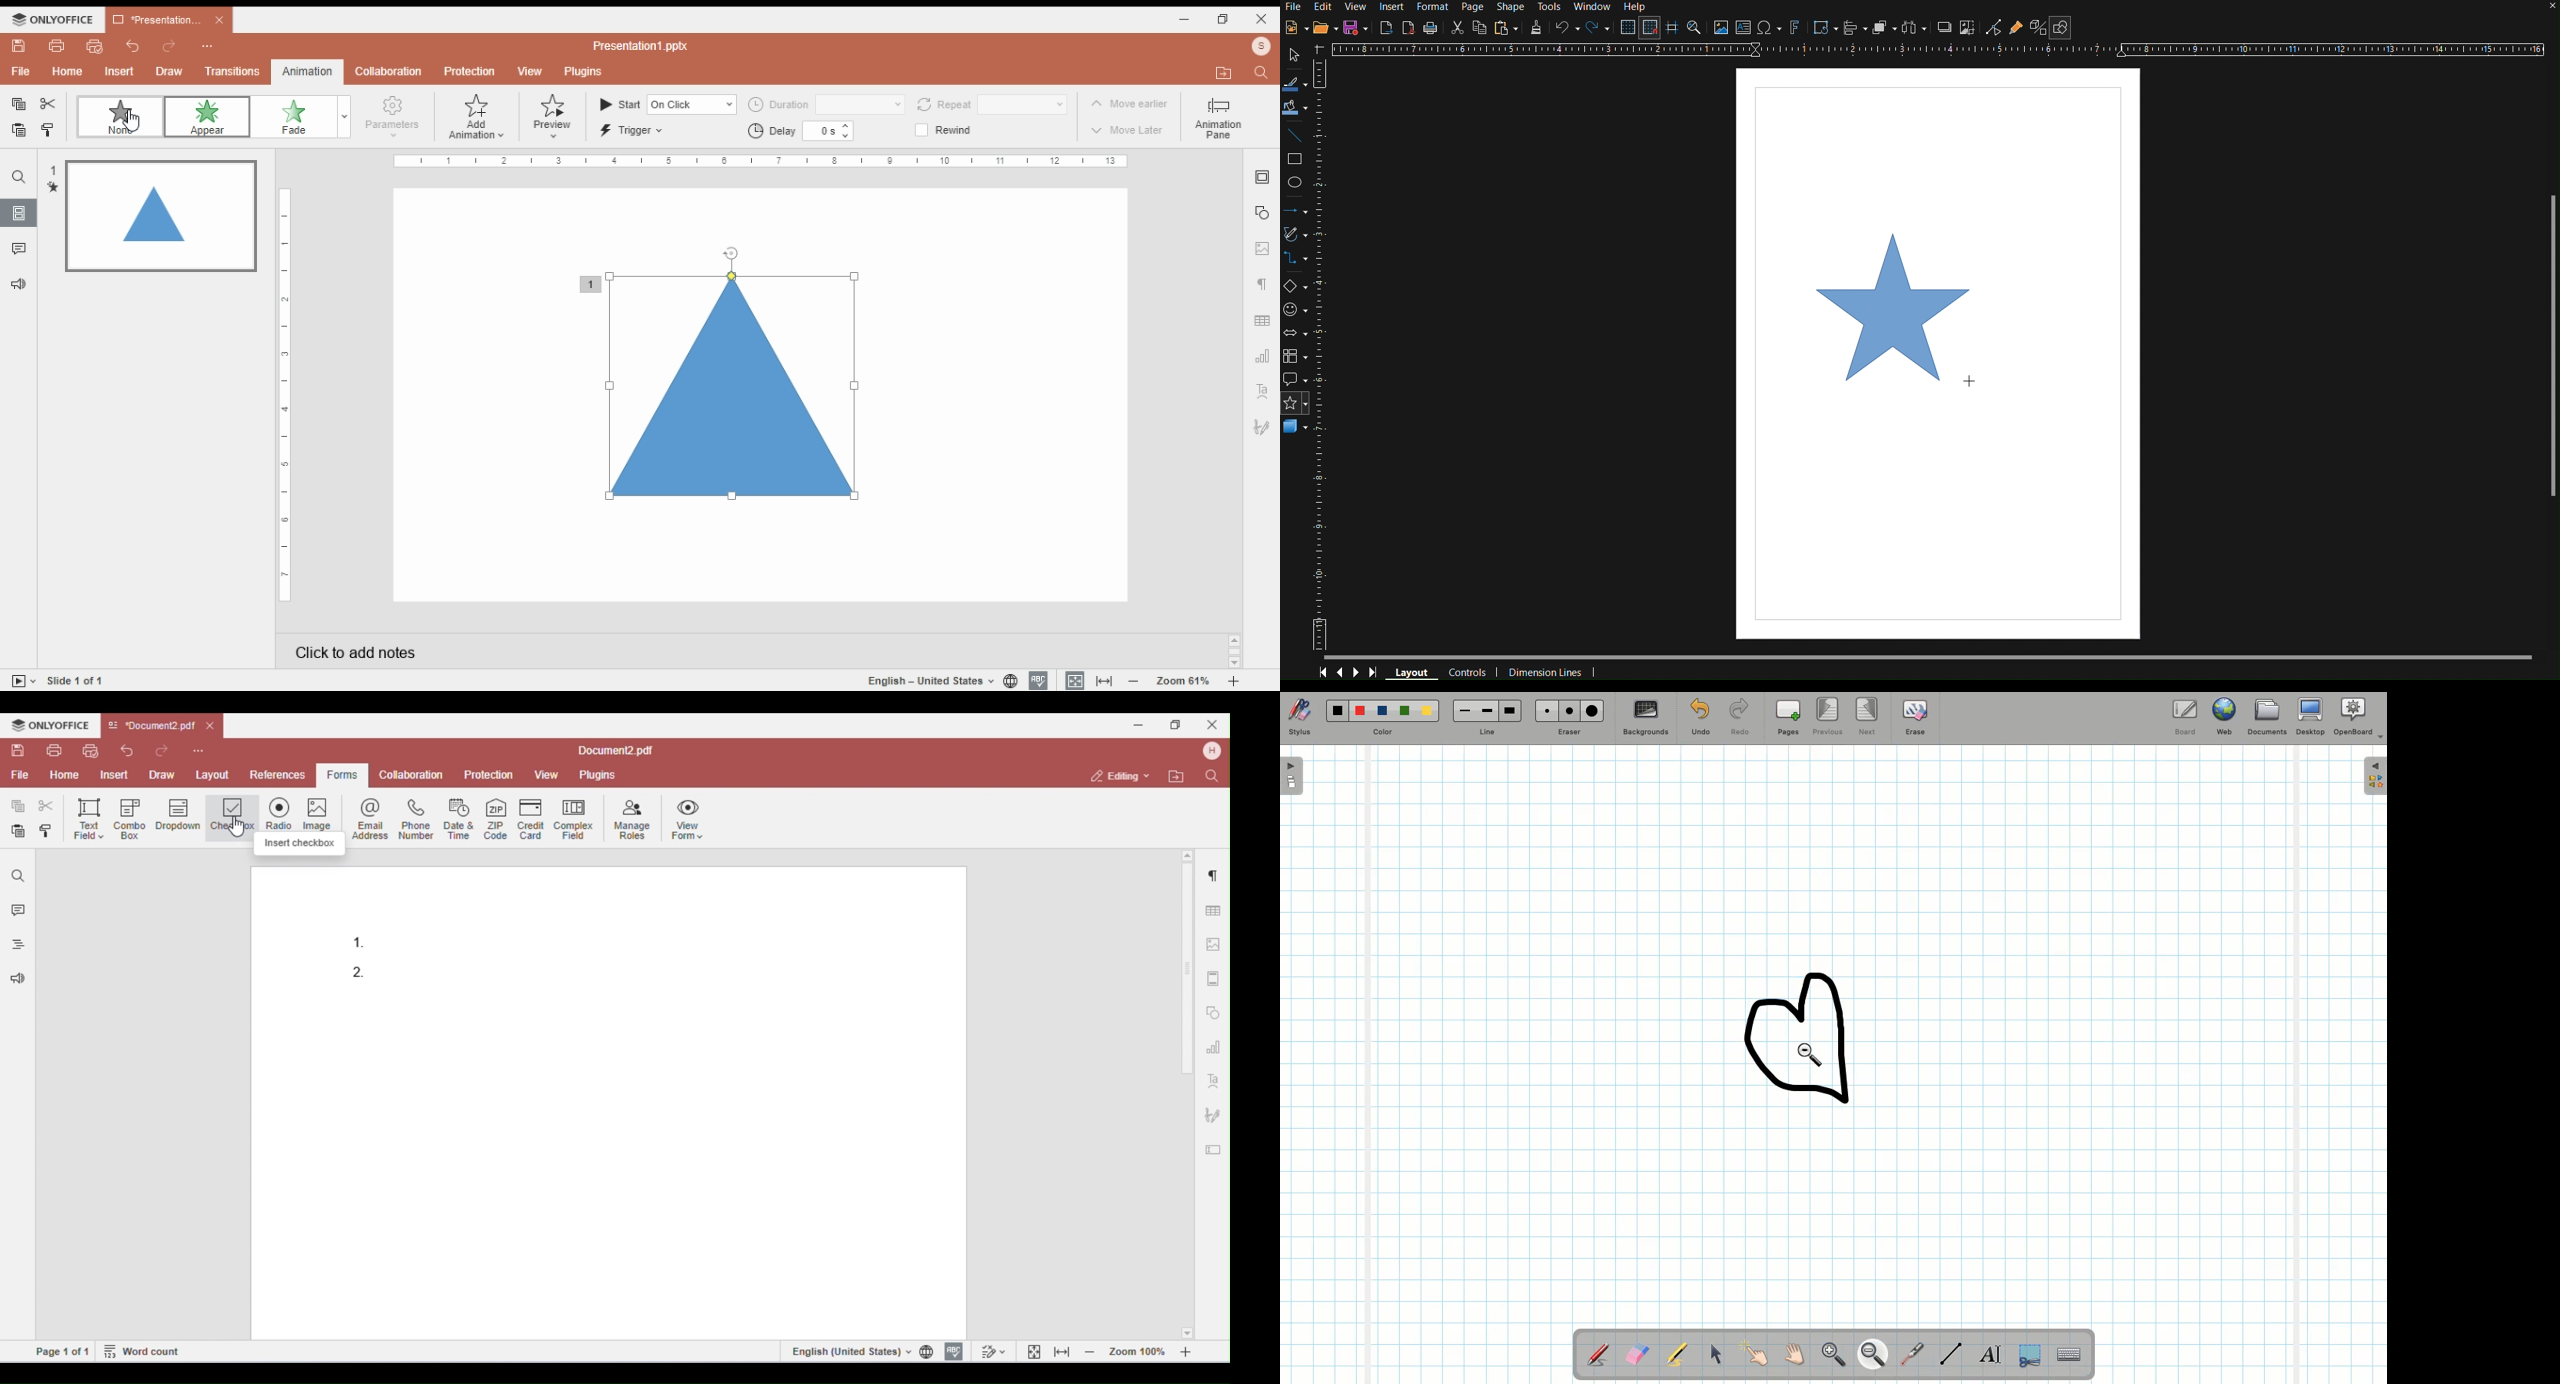 The height and width of the screenshot is (1400, 2576). What do you see at coordinates (1262, 390) in the screenshot?
I see `text art settings` at bounding box center [1262, 390].